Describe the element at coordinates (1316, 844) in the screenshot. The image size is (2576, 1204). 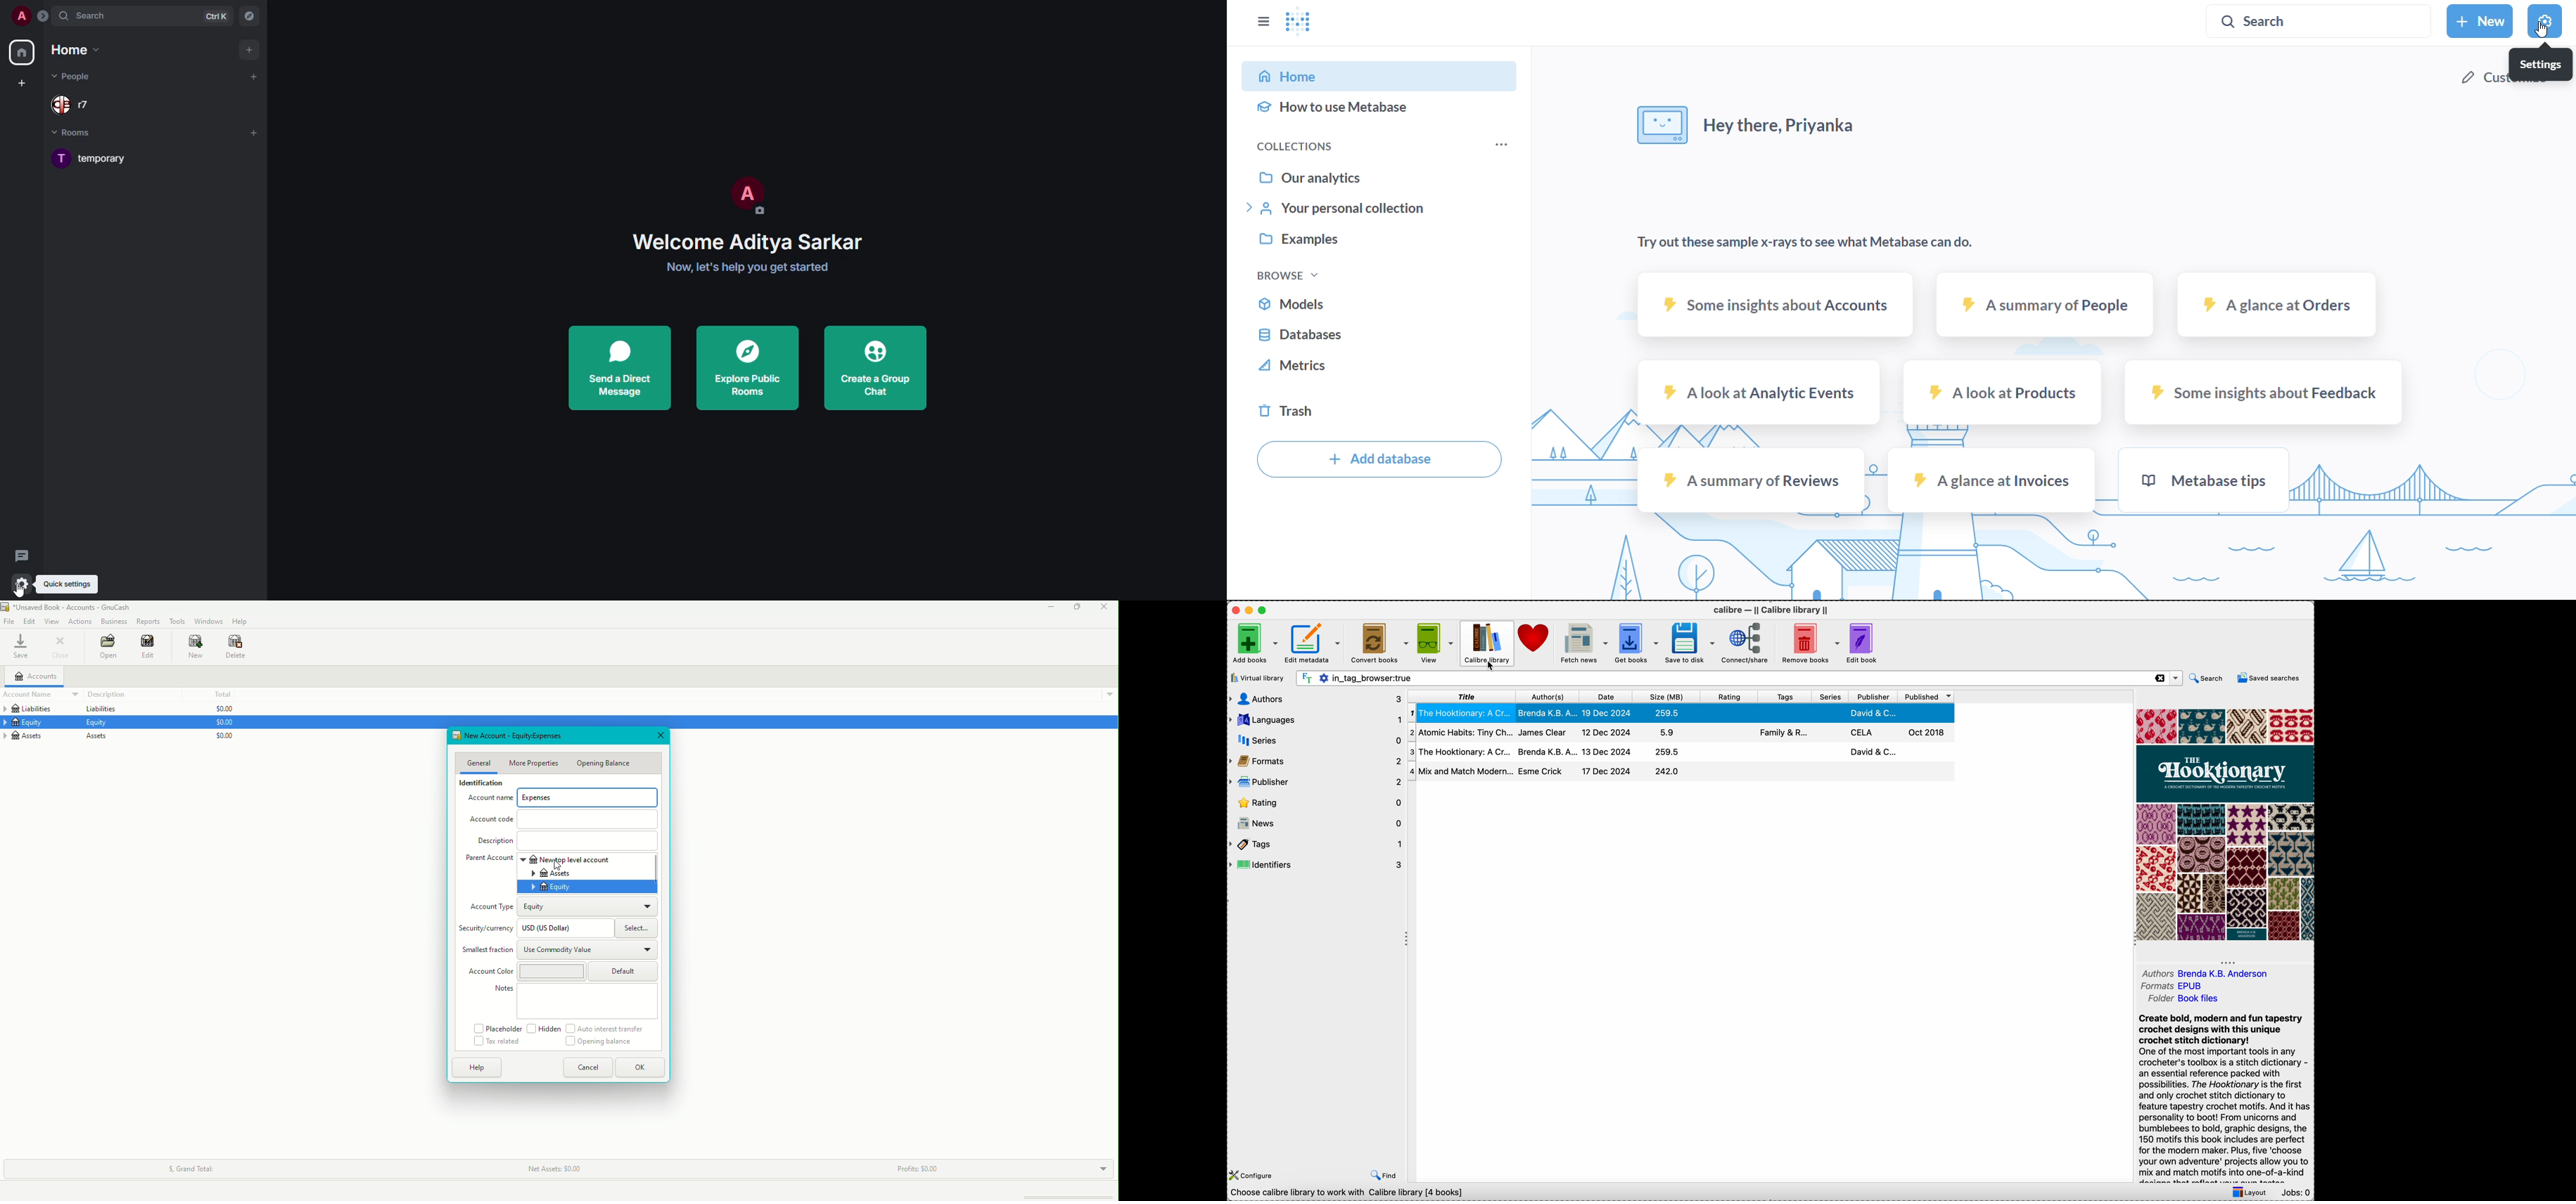
I see `tags` at that location.